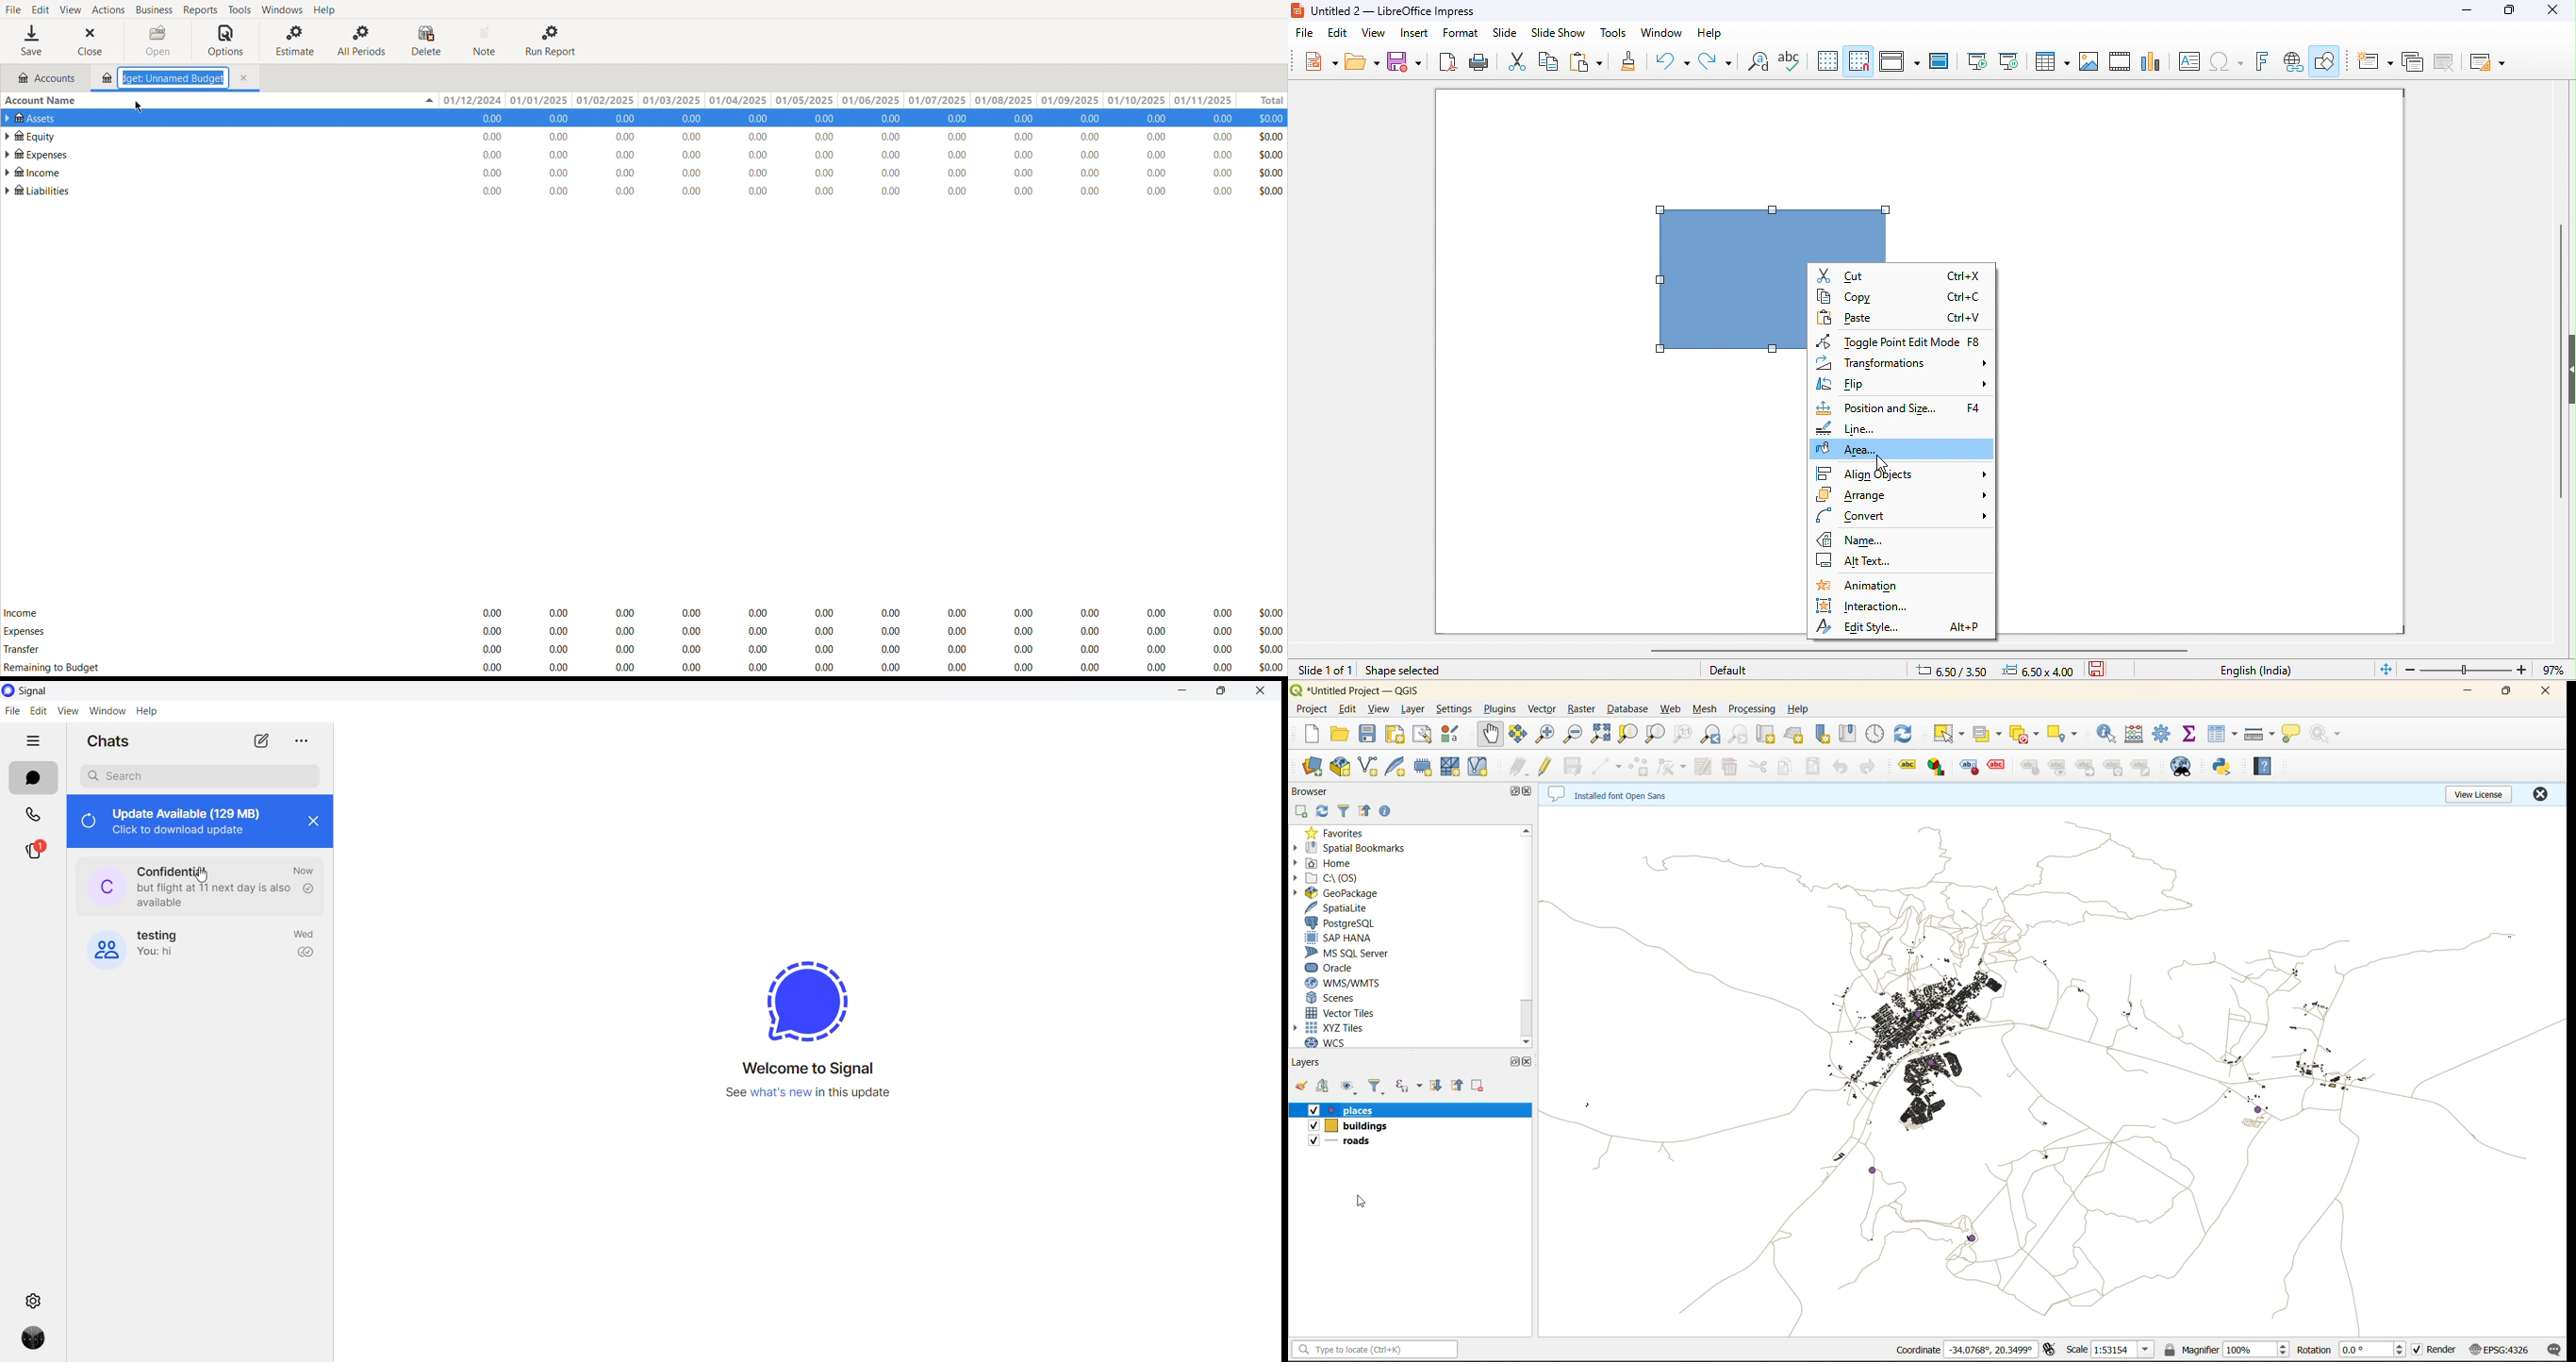 Image resolution: width=2576 pixels, height=1372 pixels. Describe the element at coordinates (1379, 710) in the screenshot. I see `view` at that location.